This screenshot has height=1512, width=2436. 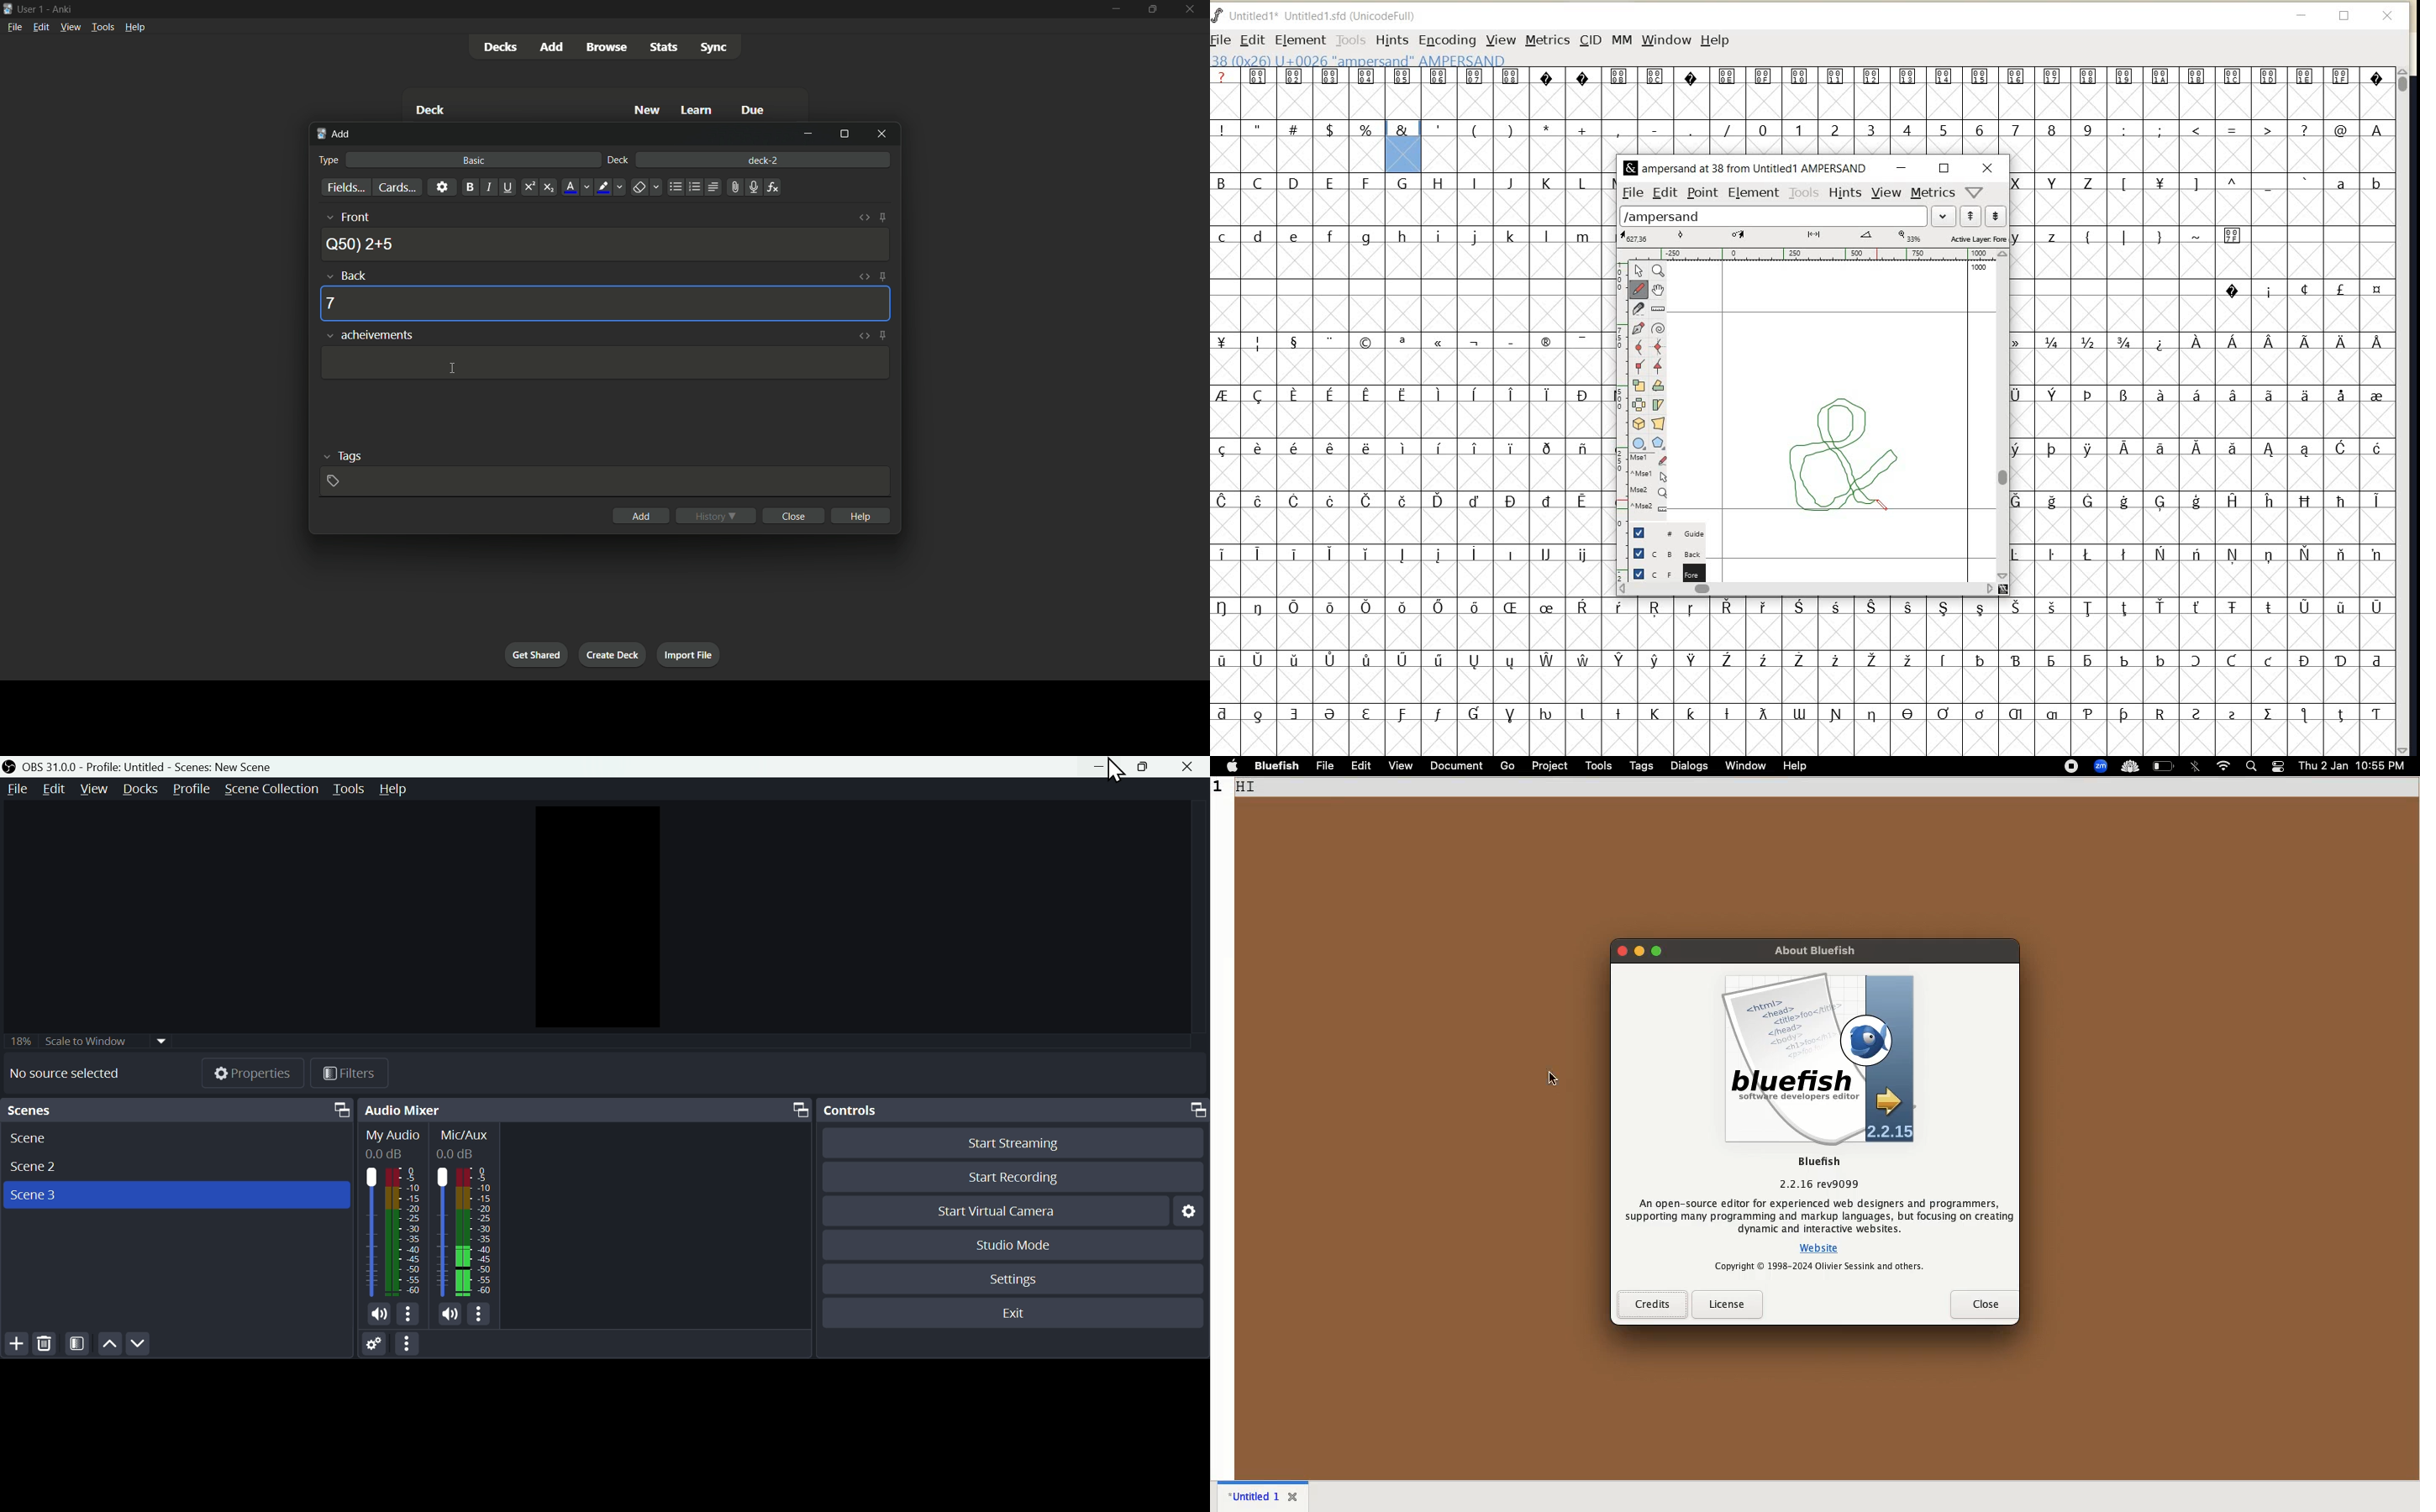 What do you see at coordinates (1011, 1145) in the screenshot?
I see `Start streaming` at bounding box center [1011, 1145].